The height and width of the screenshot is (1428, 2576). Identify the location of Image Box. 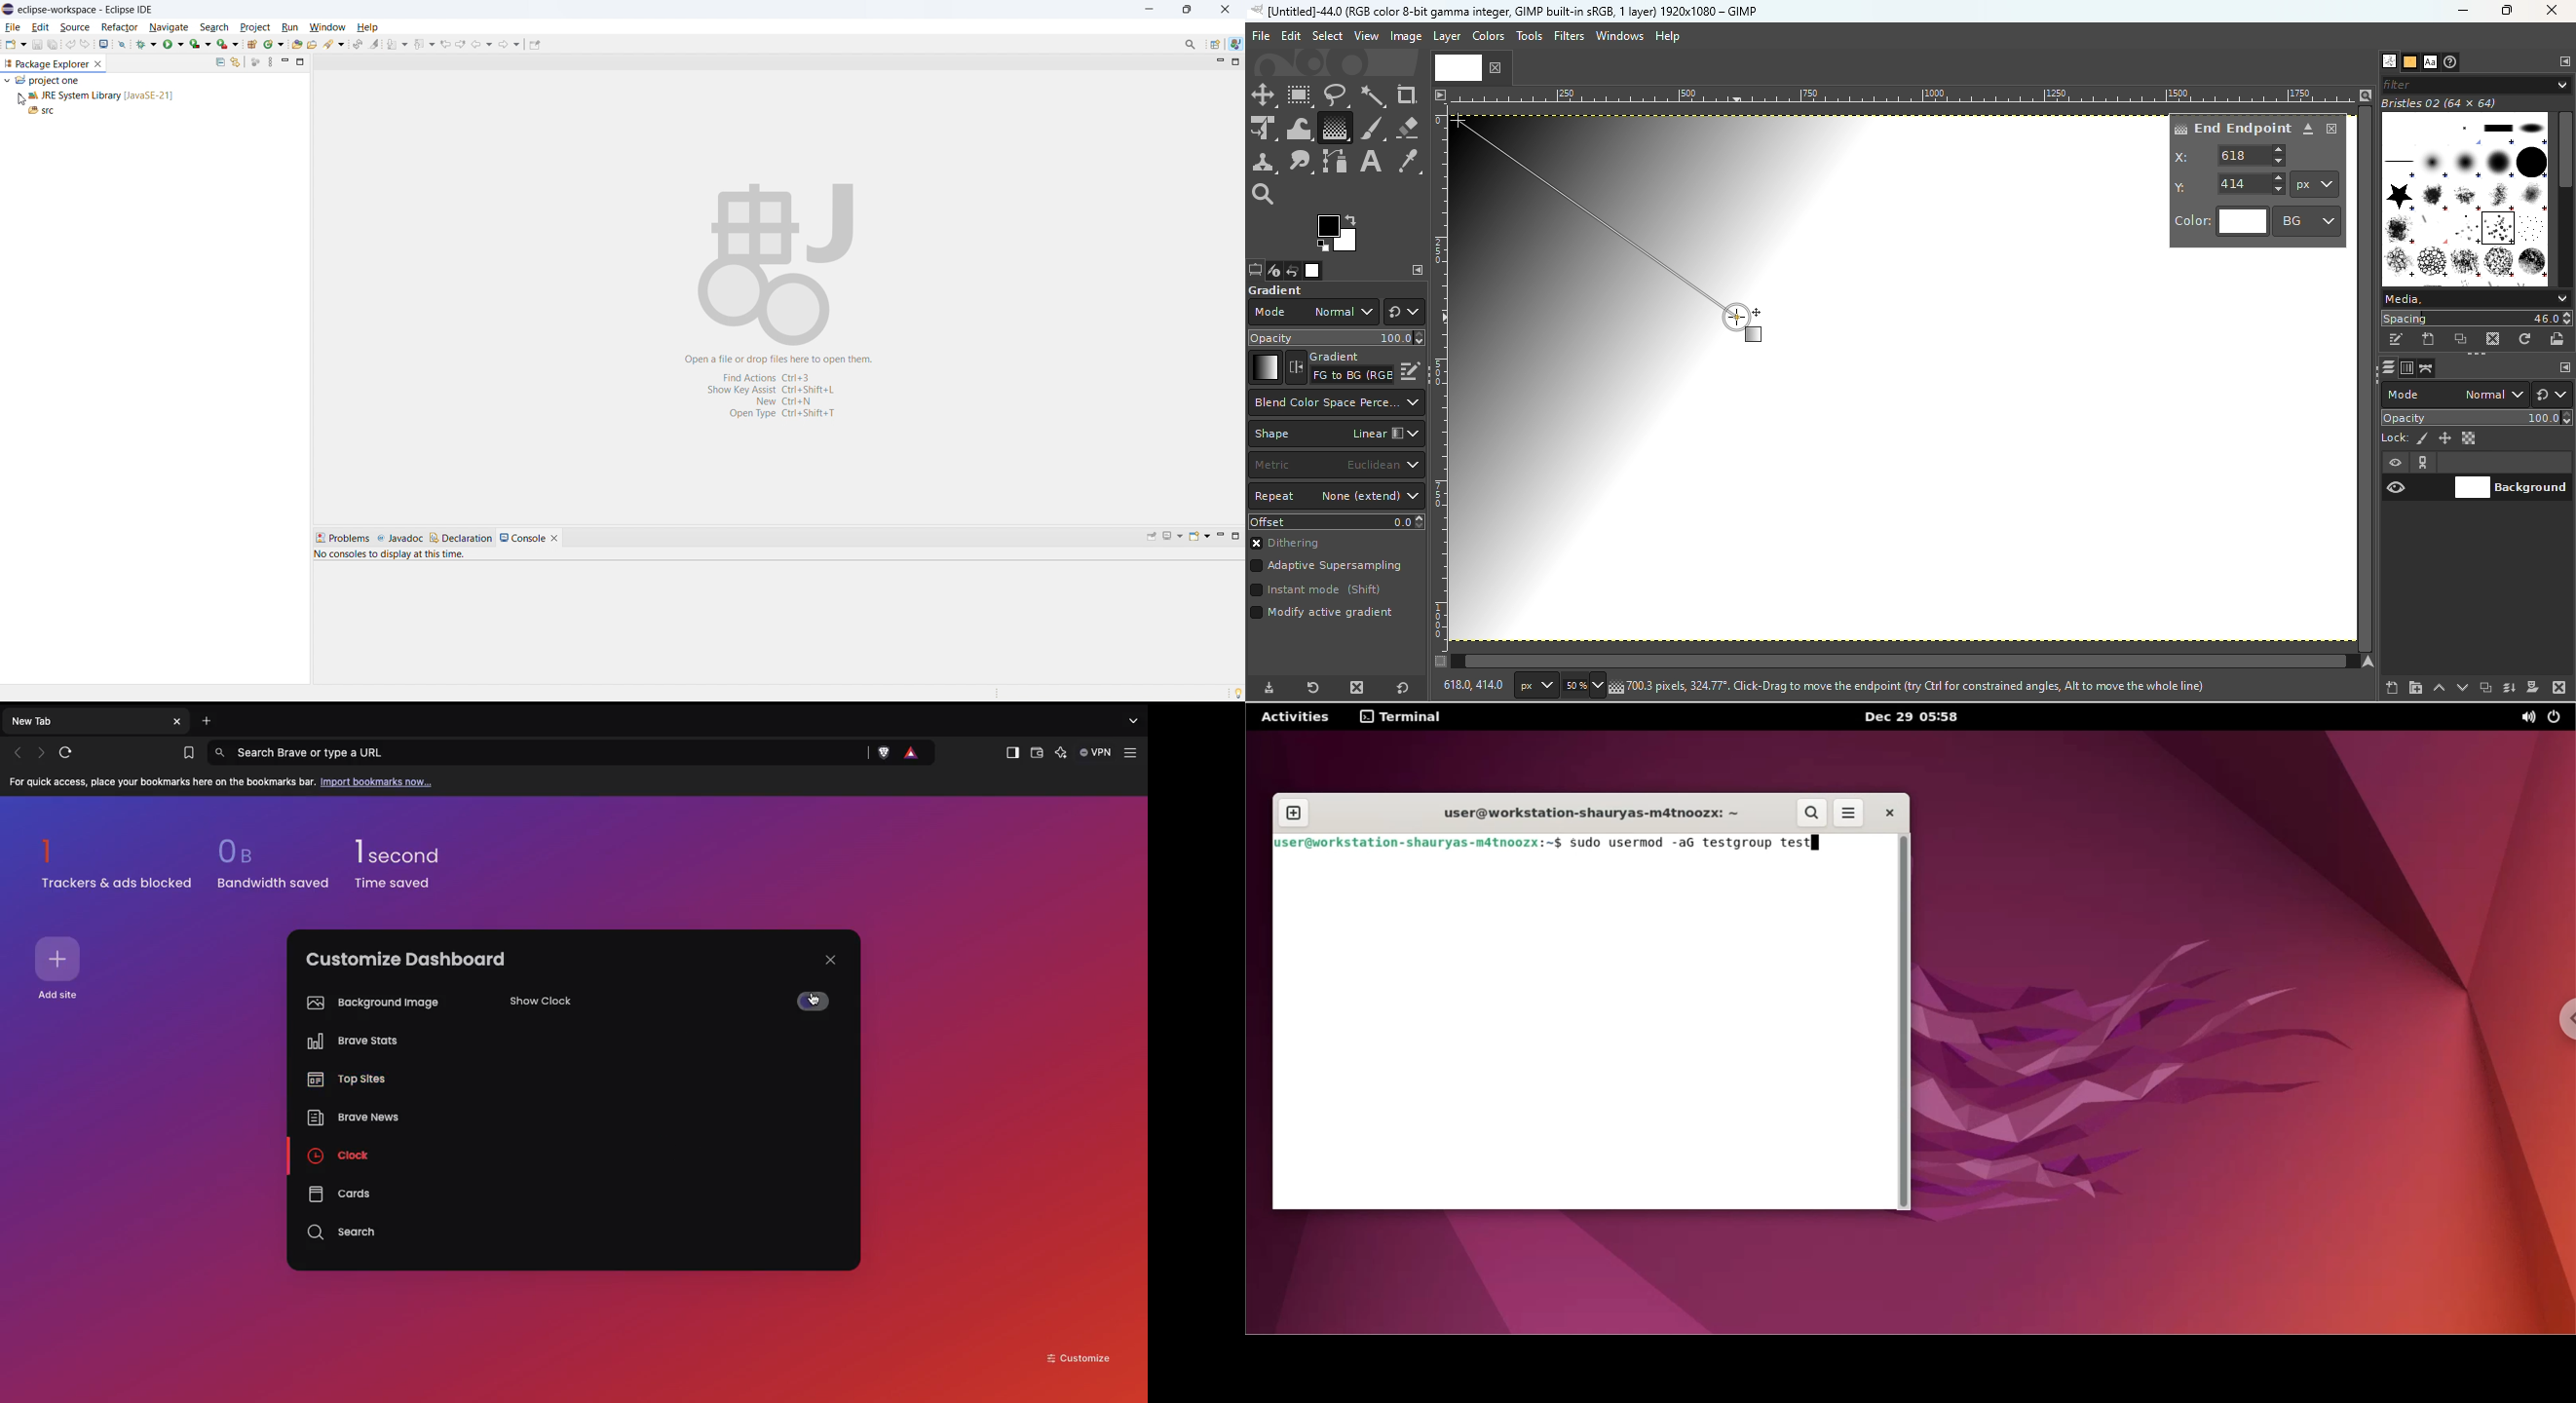
(2465, 192).